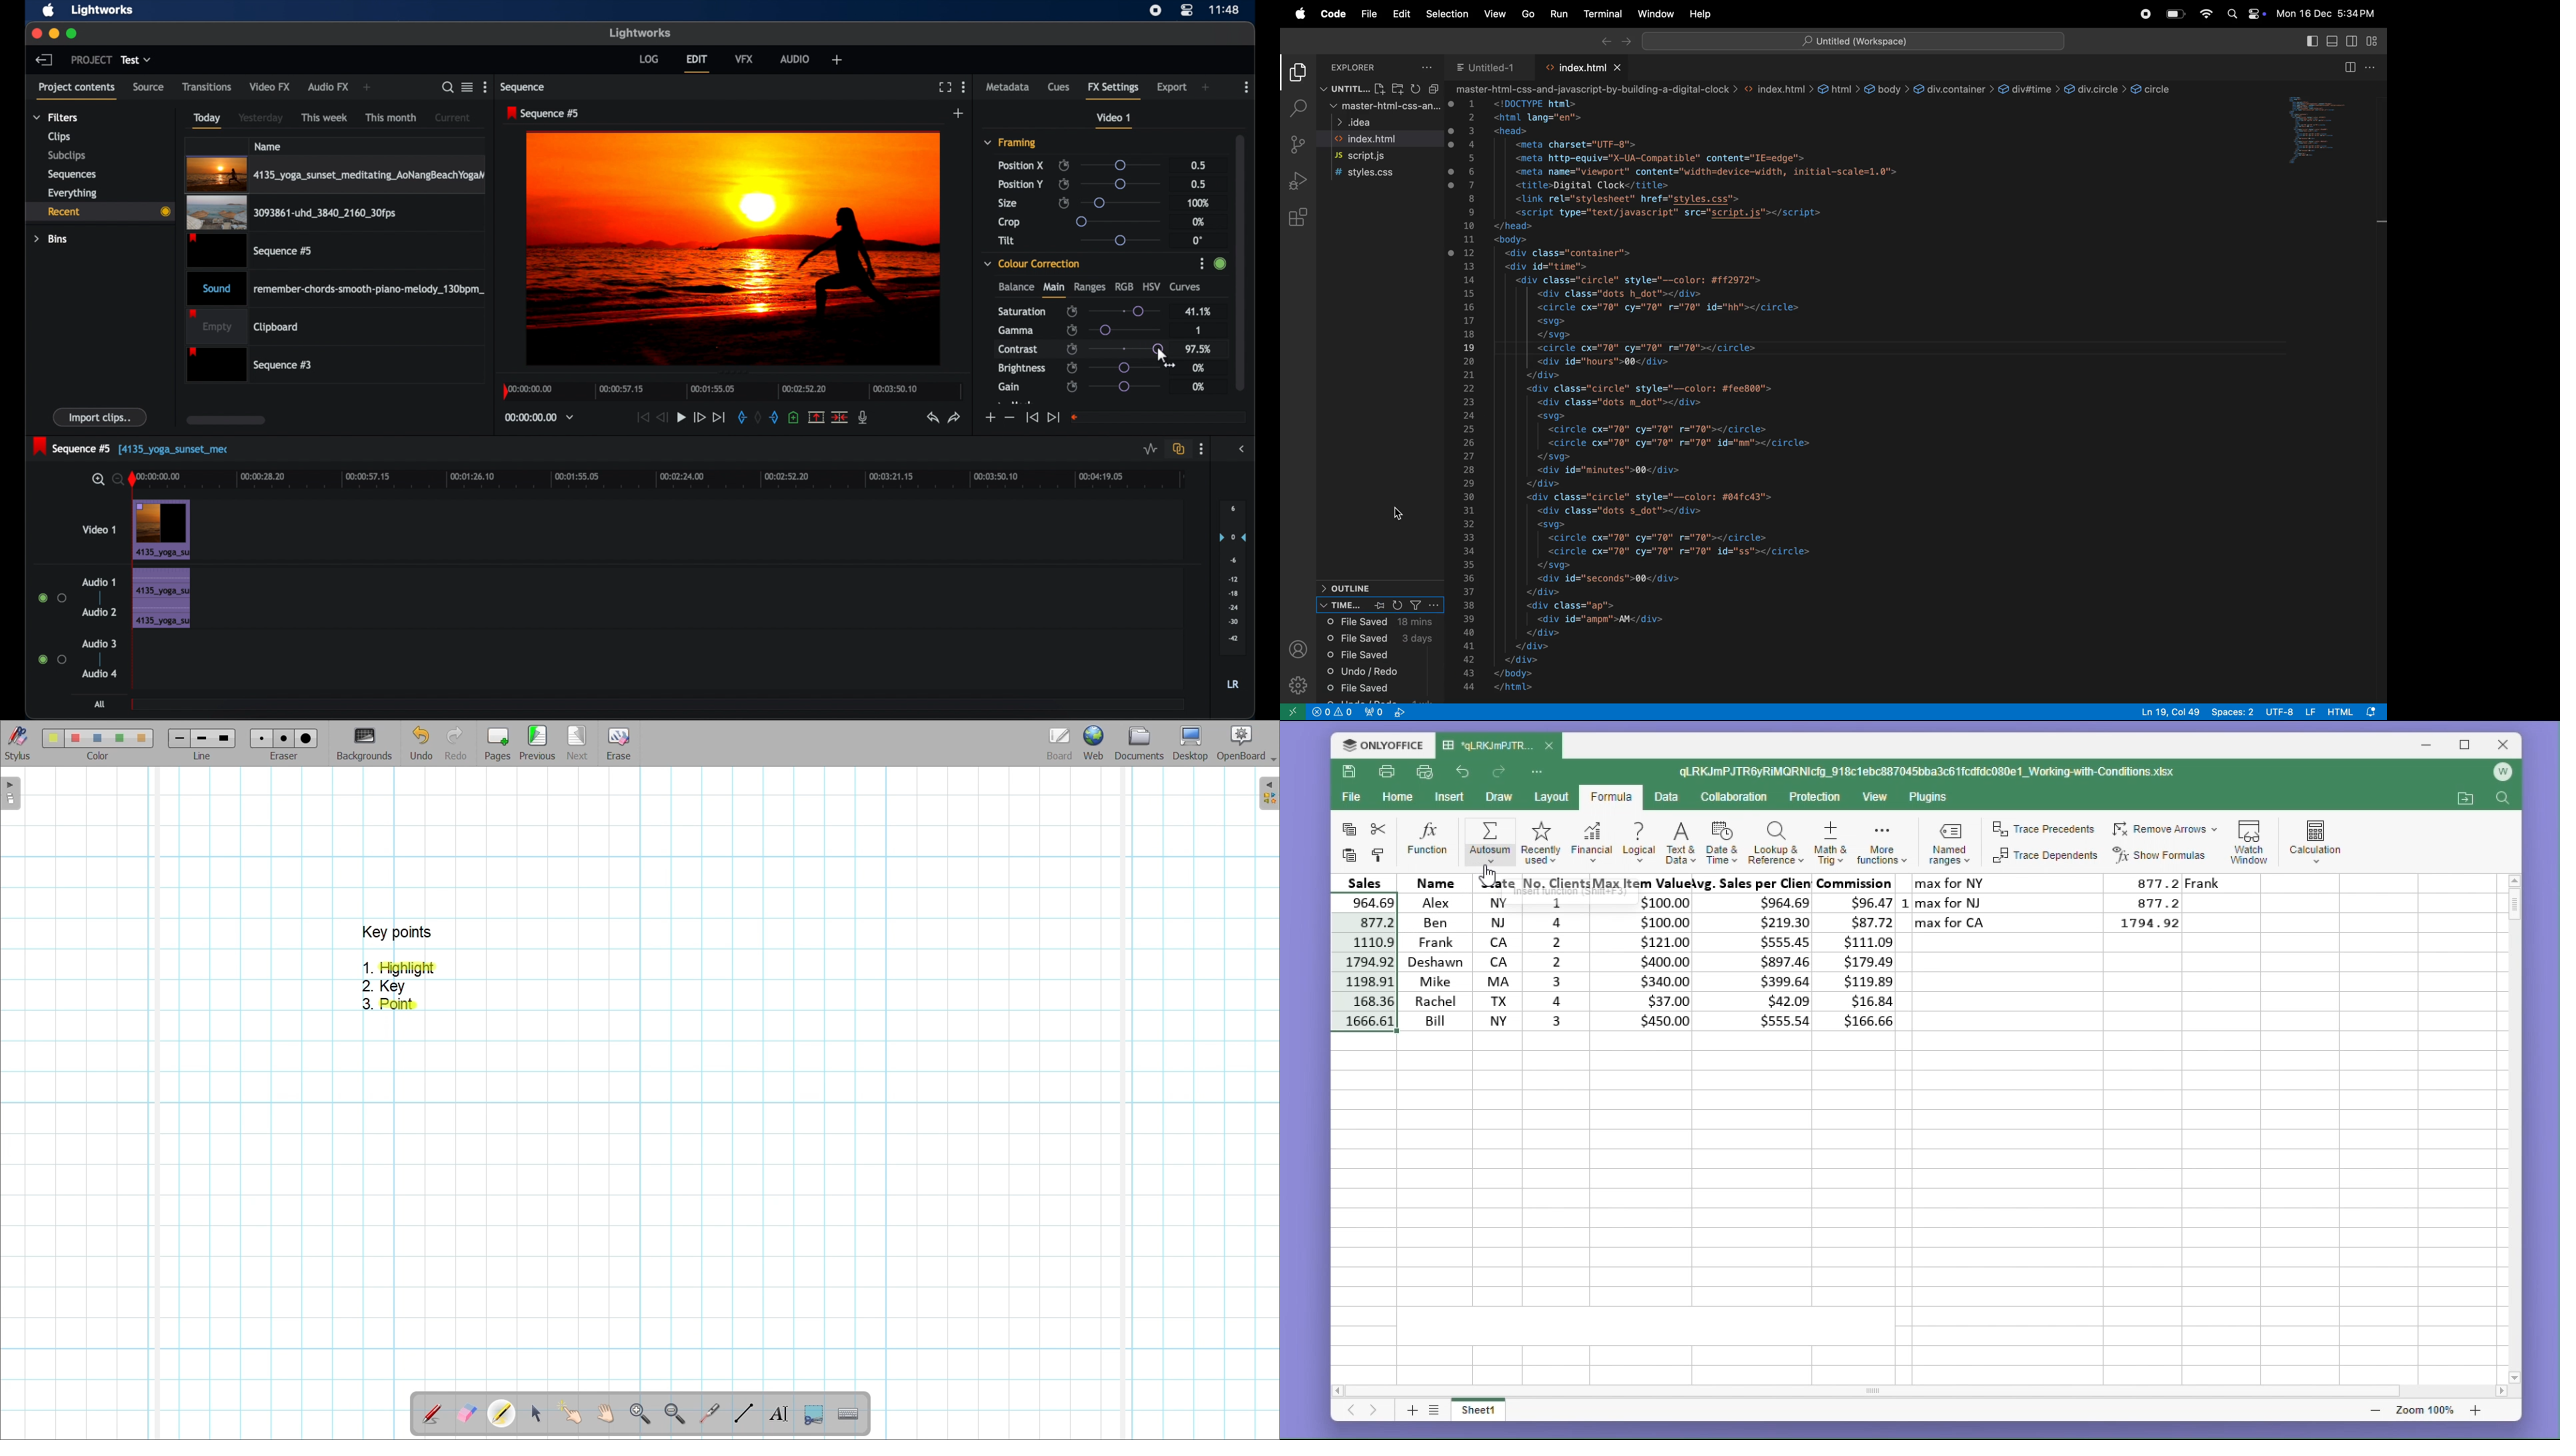 This screenshot has height=1456, width=2576. I want to click on split, so click(816, 417).